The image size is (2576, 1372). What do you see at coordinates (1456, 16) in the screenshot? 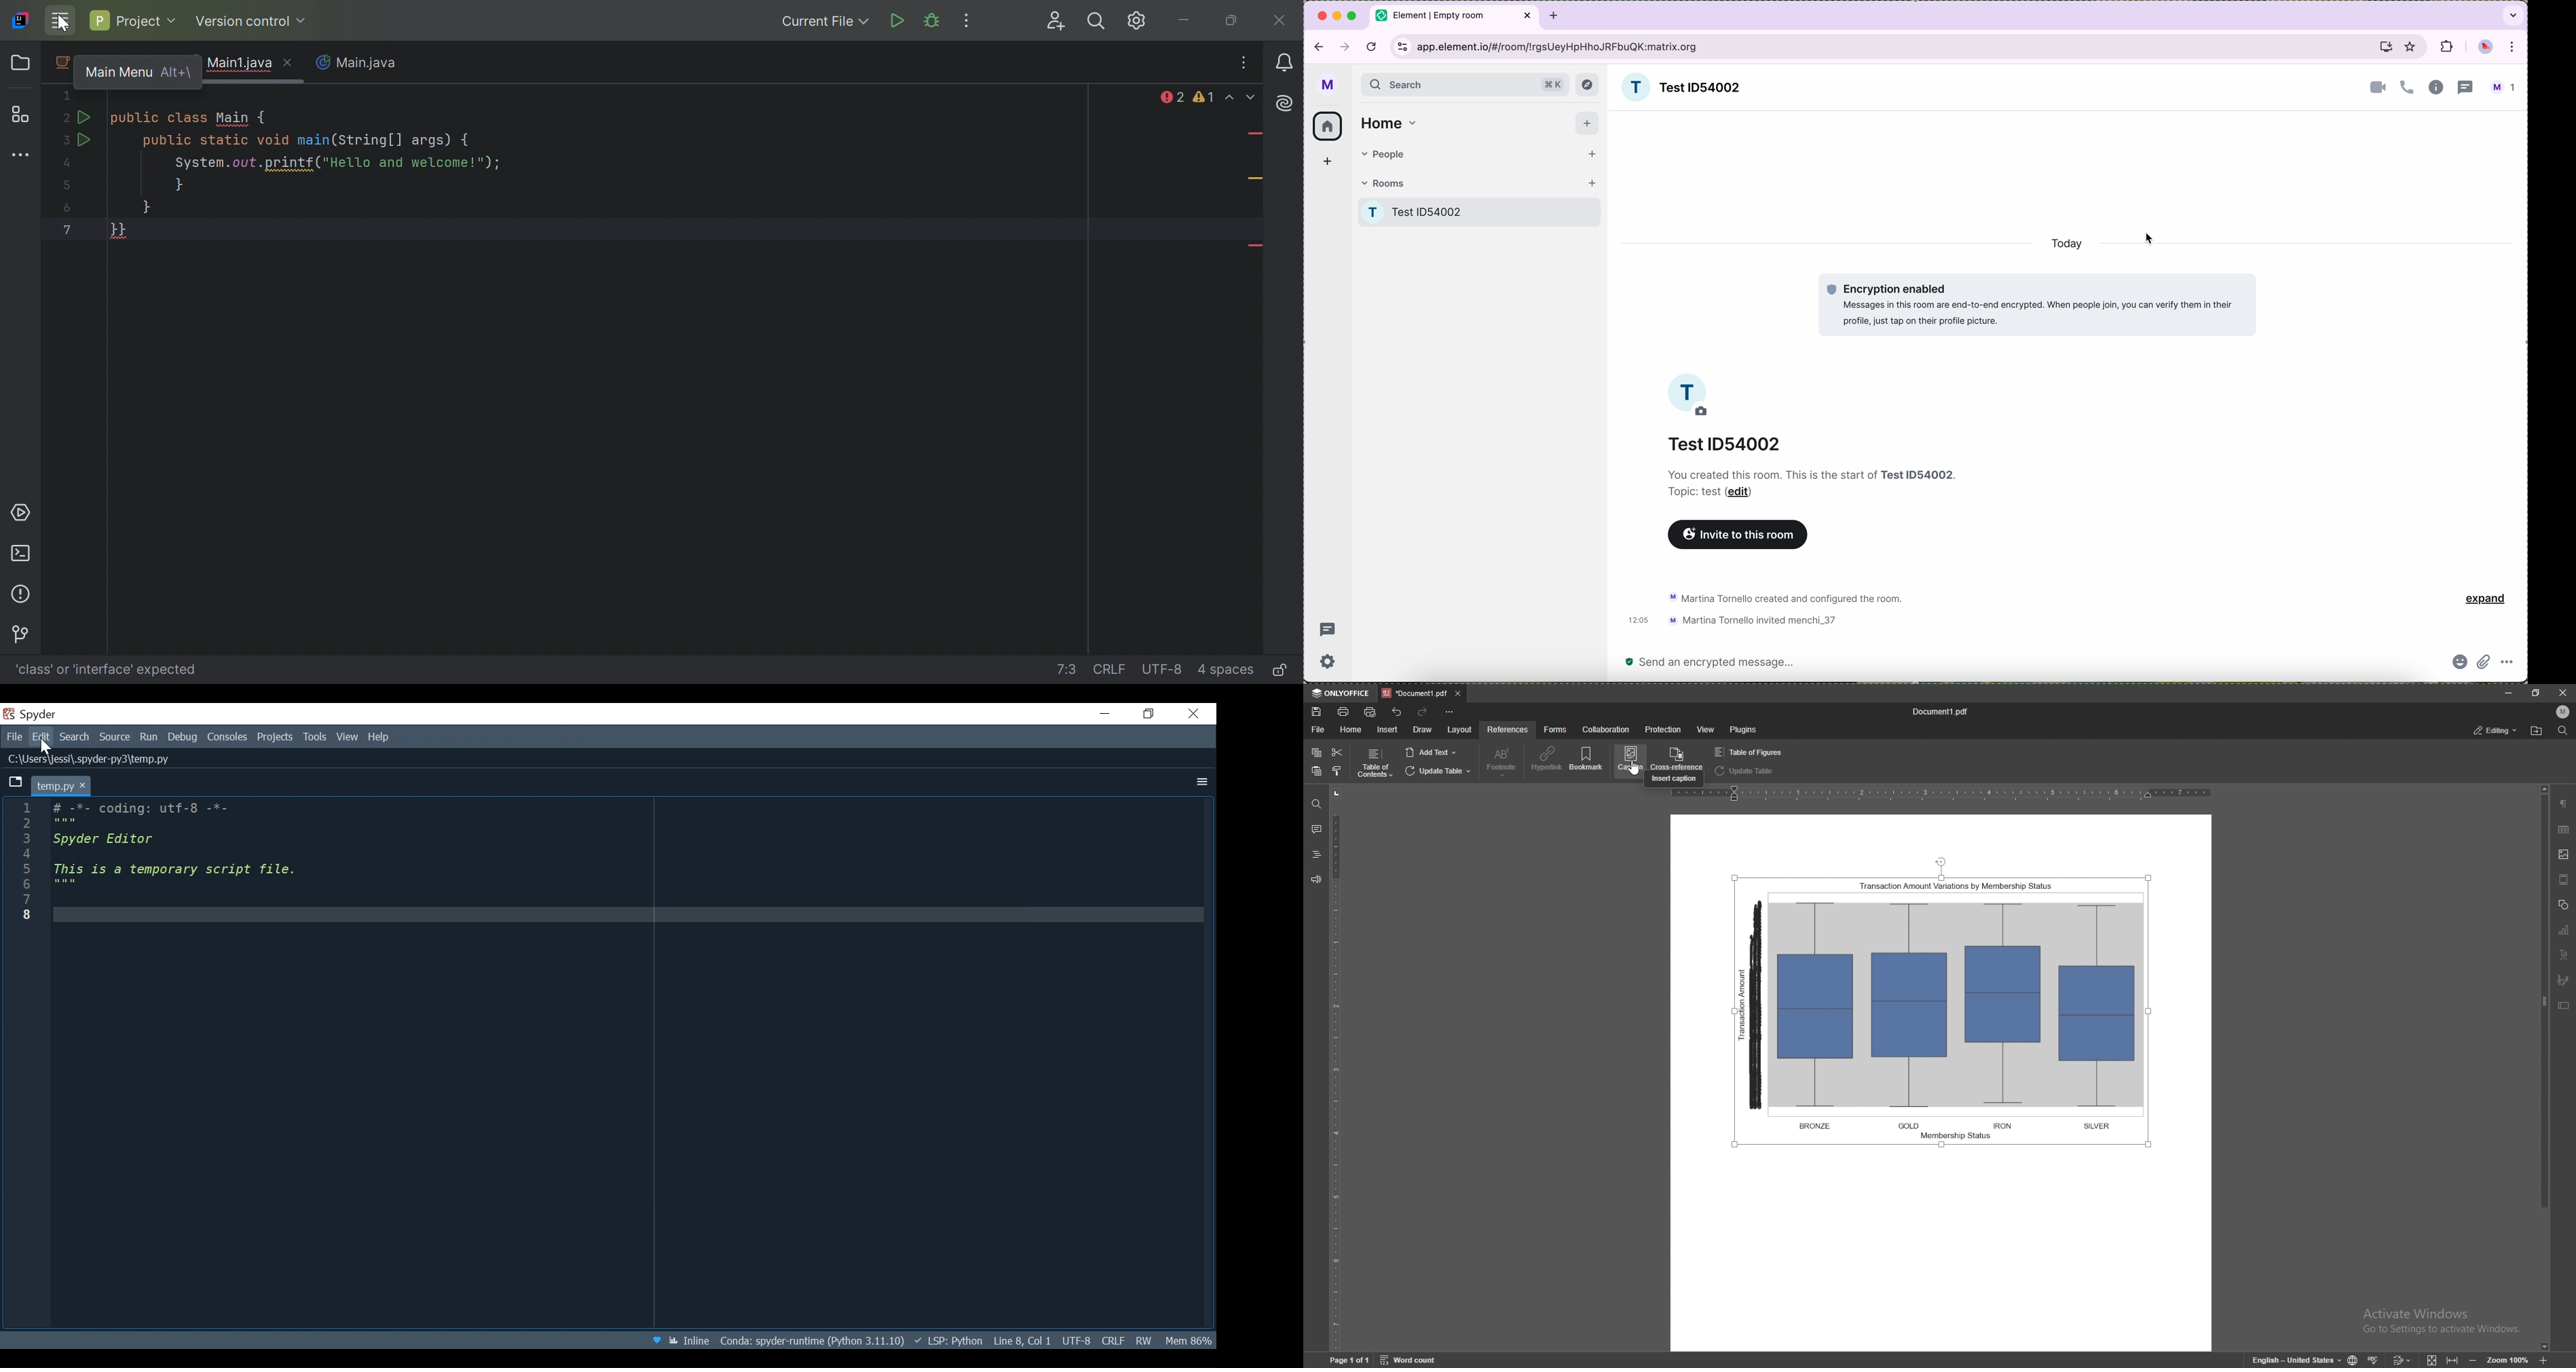
I see `tab` at bounding box center [1456, 16].